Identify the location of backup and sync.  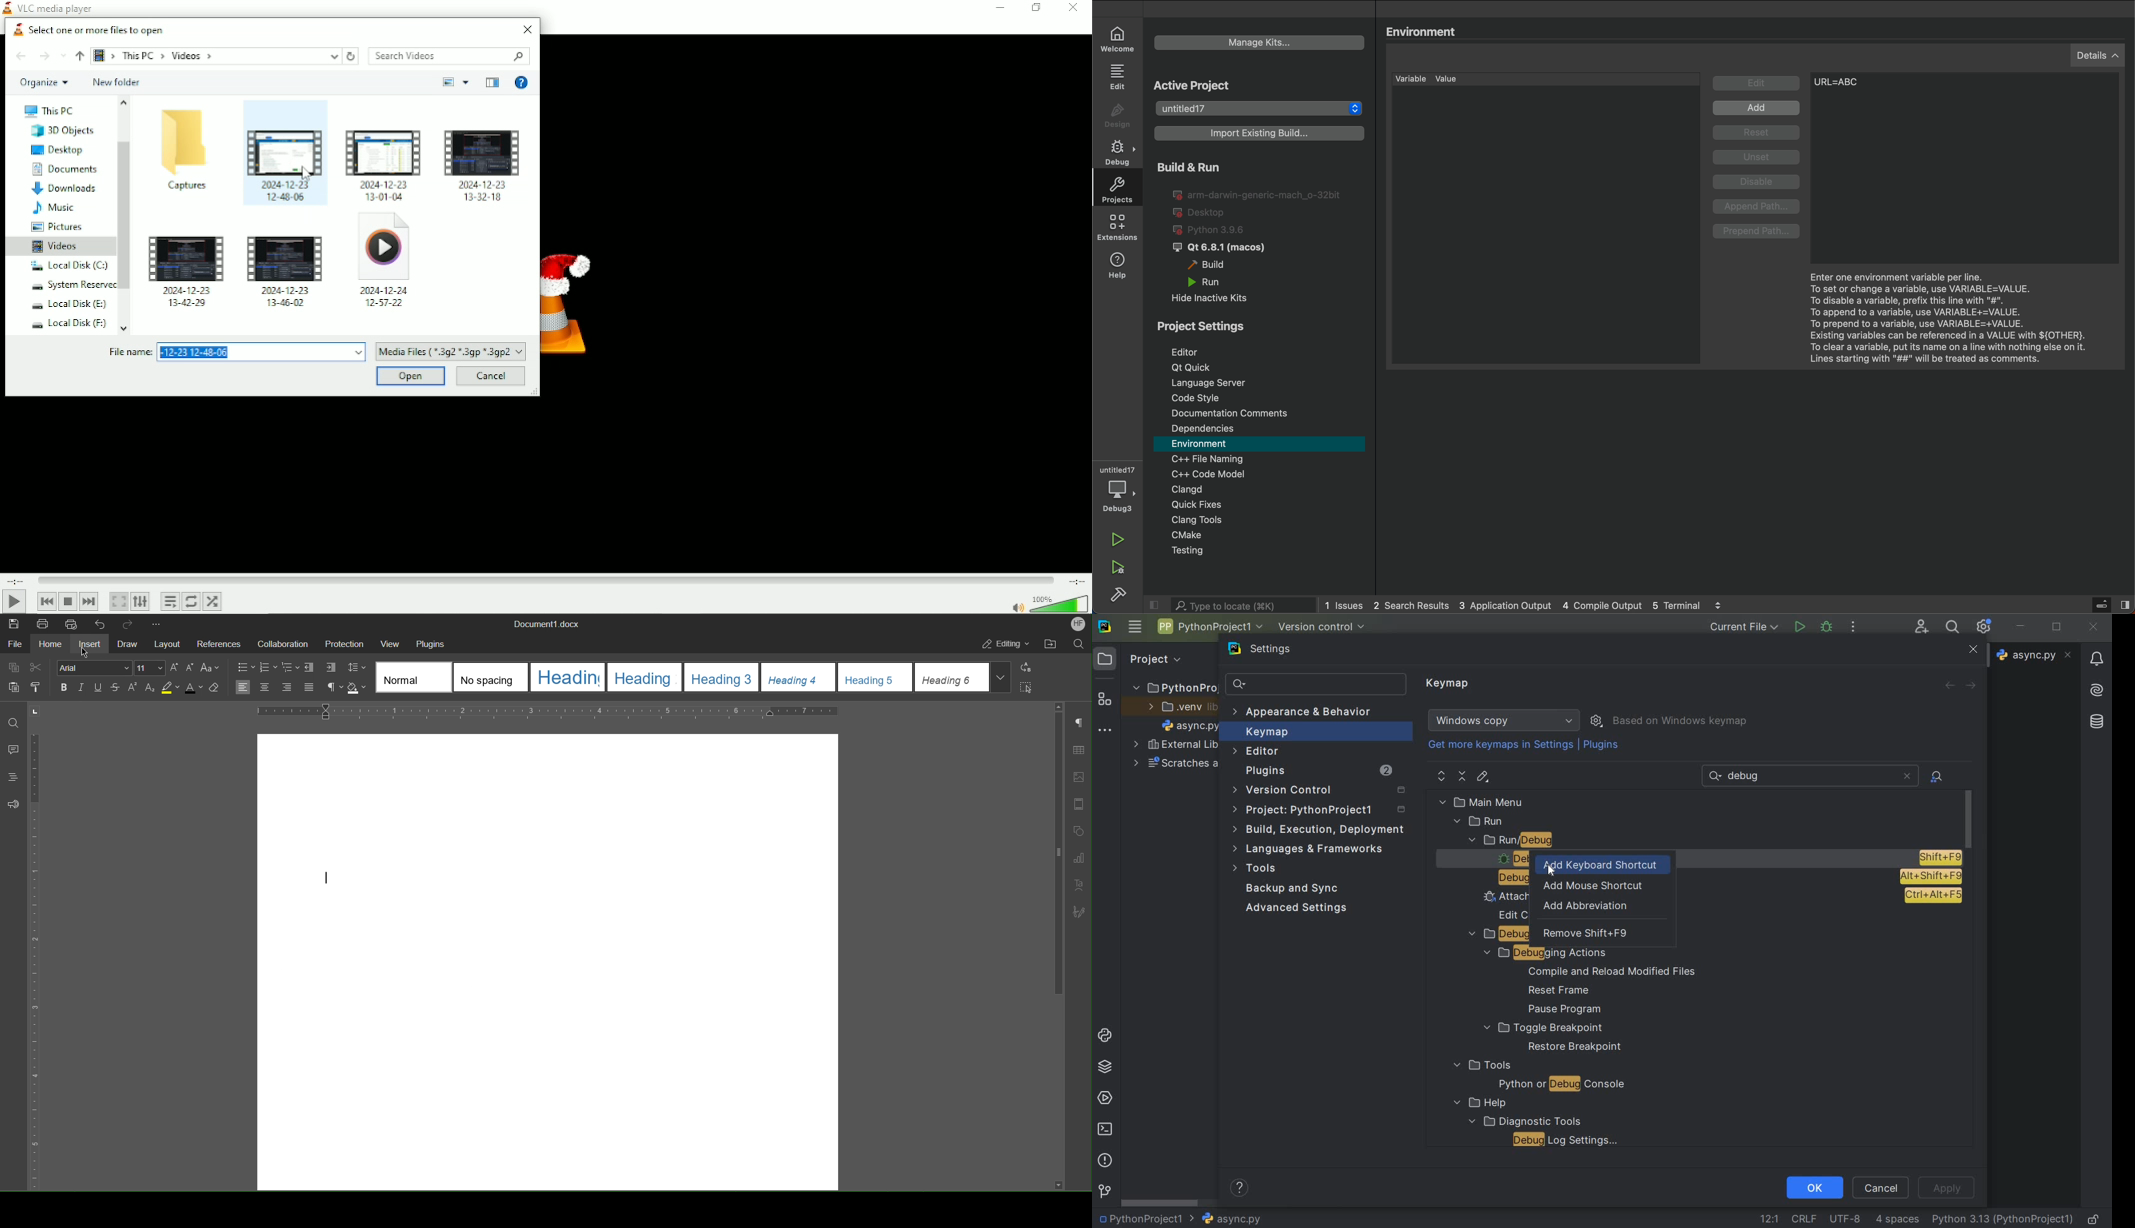
(1293, 890).